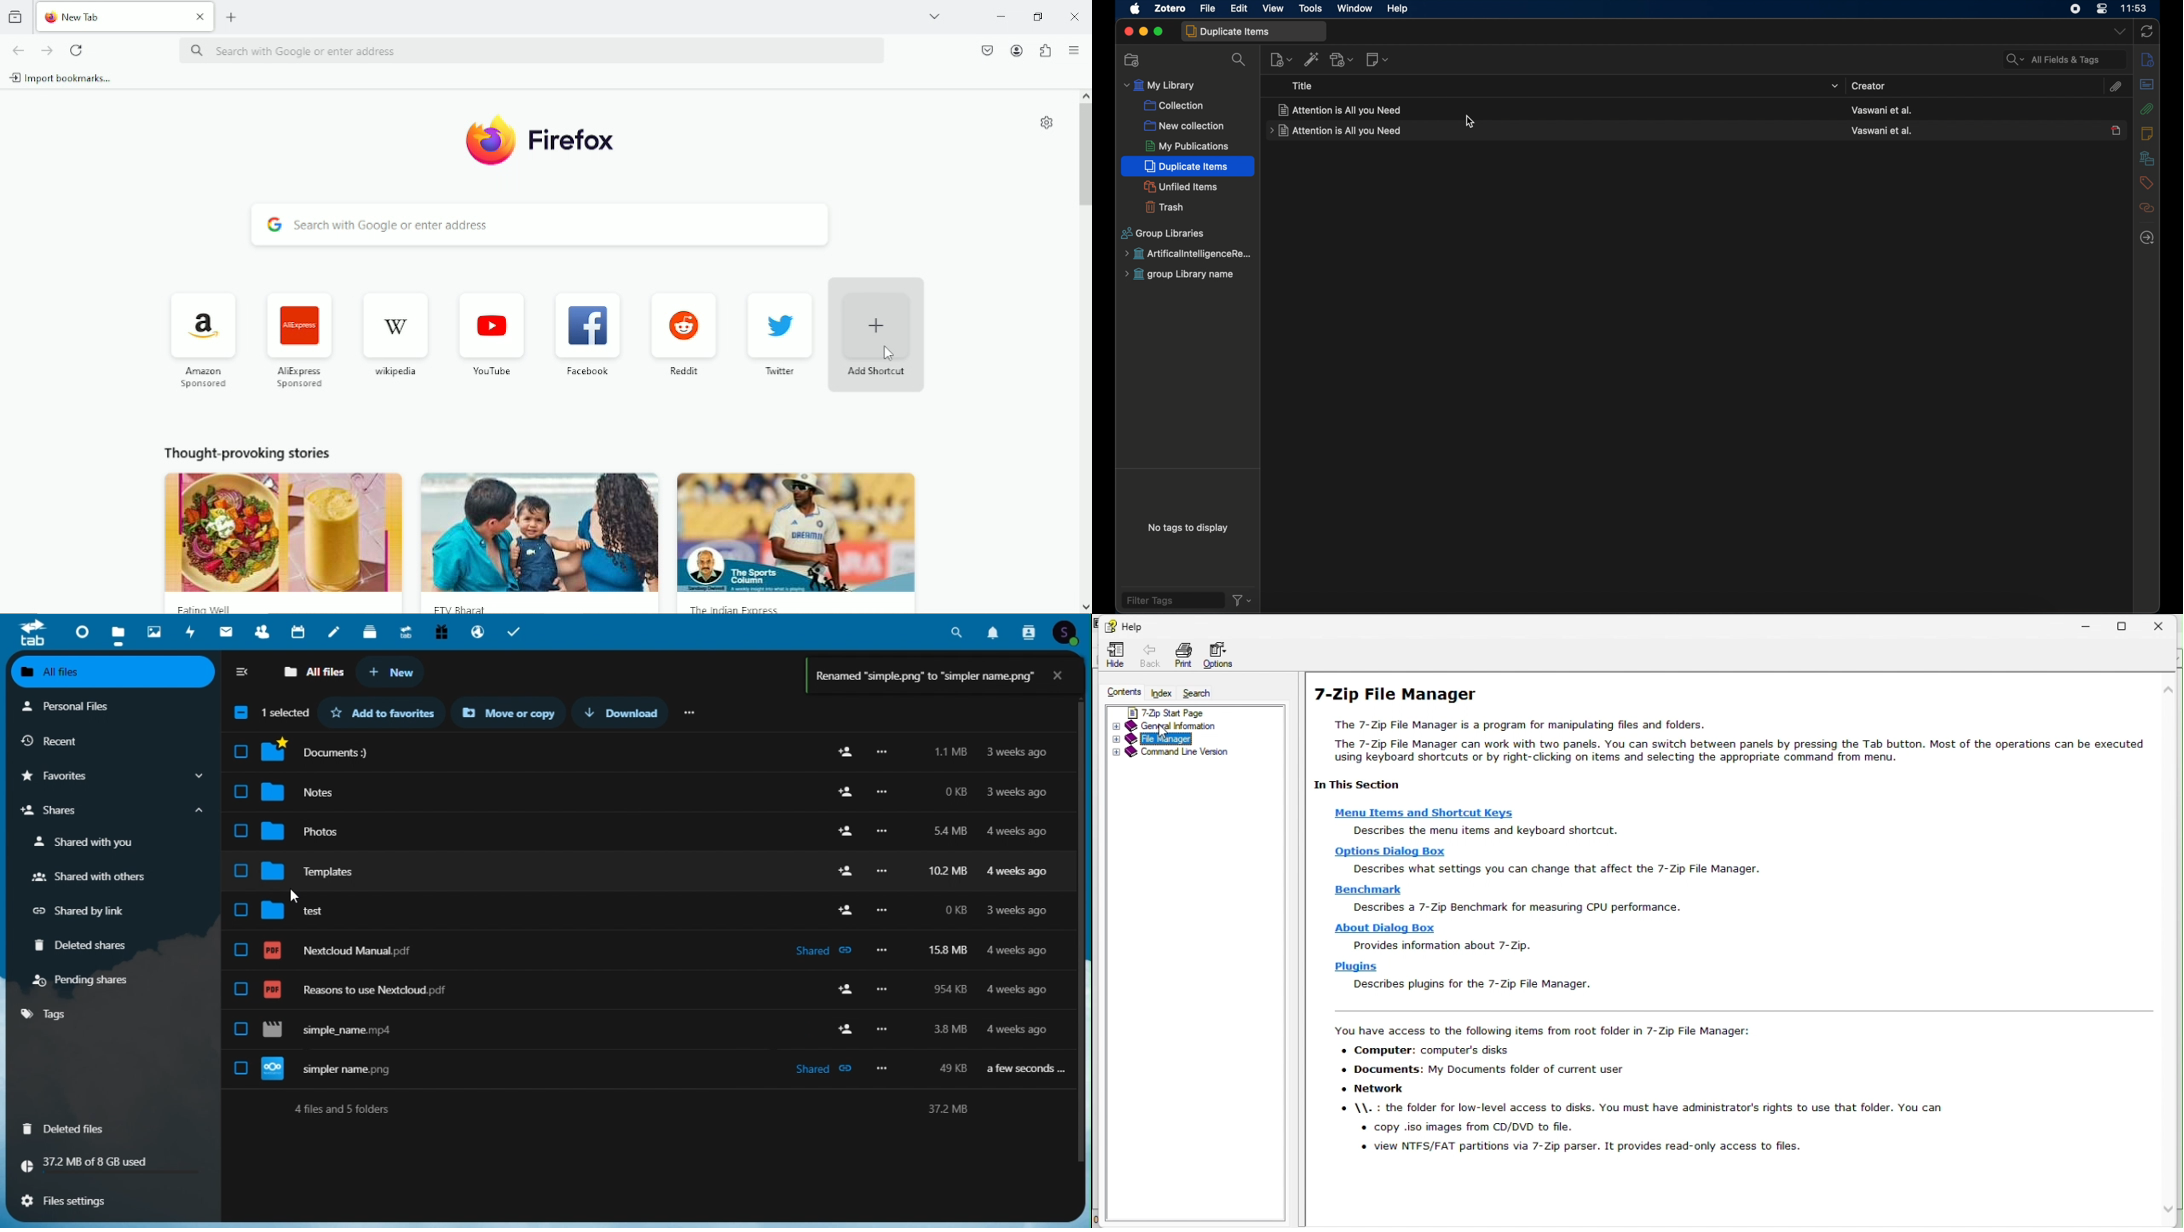  What do you see at coordinates (647, 864) in the screenshot?
I see `Templates 102 MB 4 weeks ago` at bounding box center [647, 864].